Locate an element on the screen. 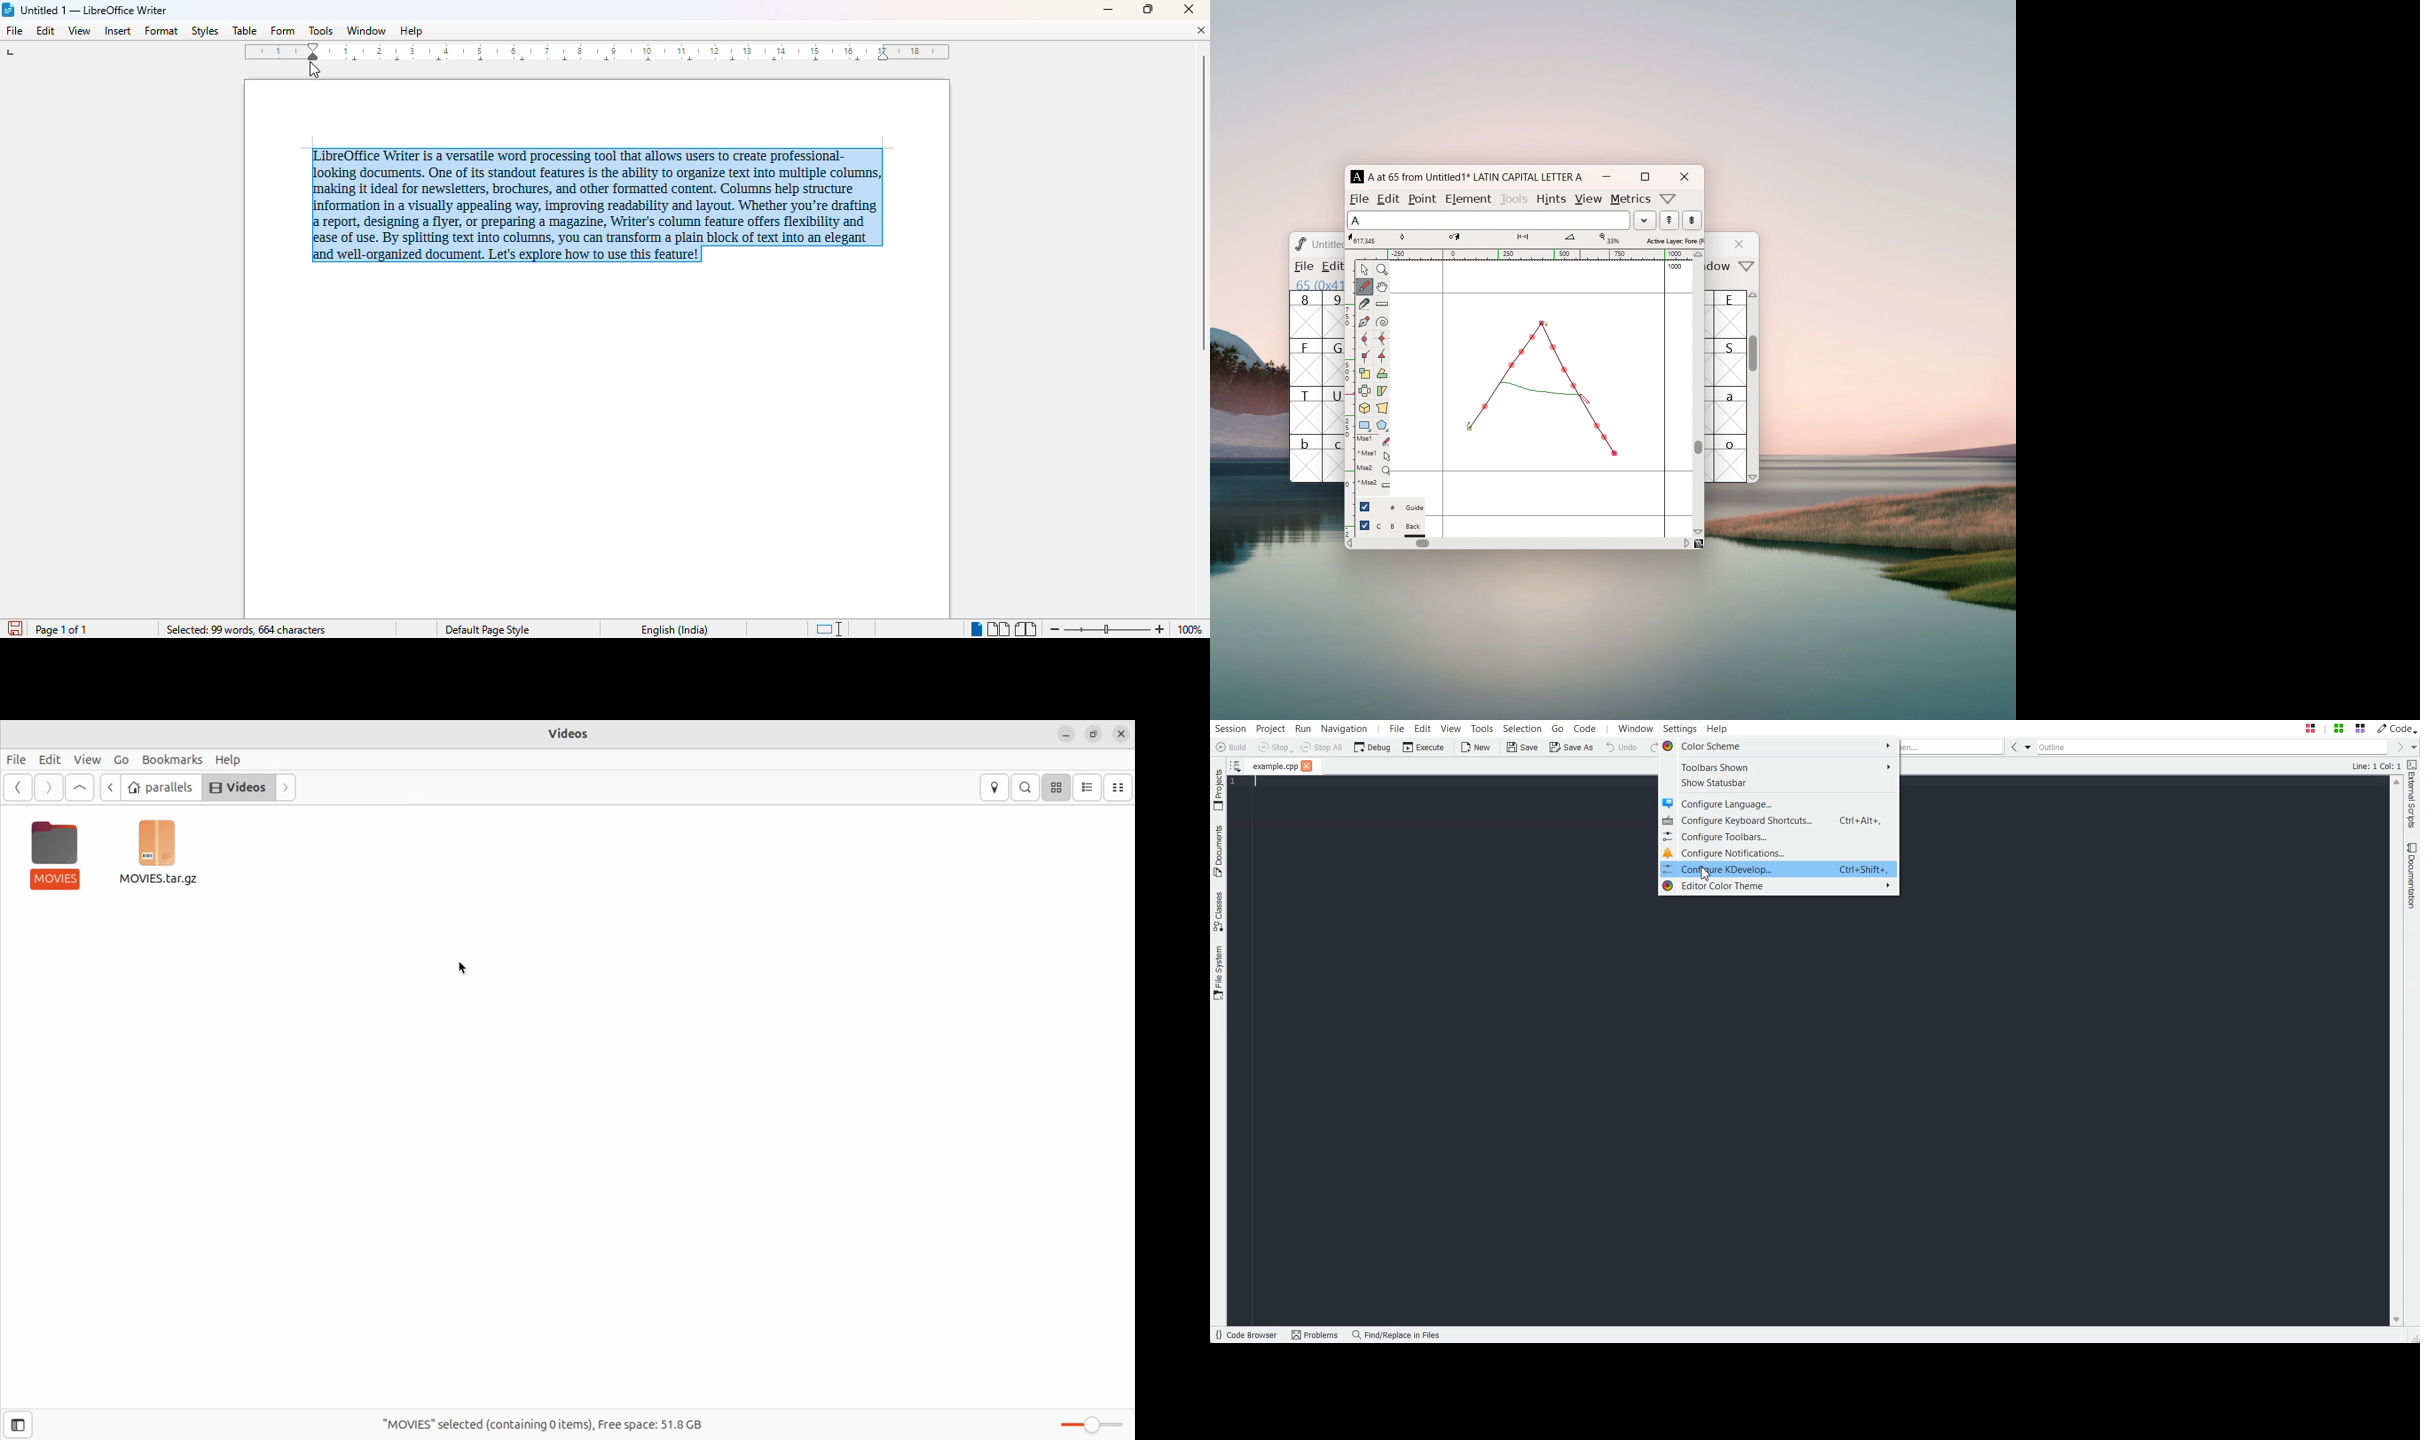 The image size is (2436, 1456). element is located at coordinates (1468, 197).